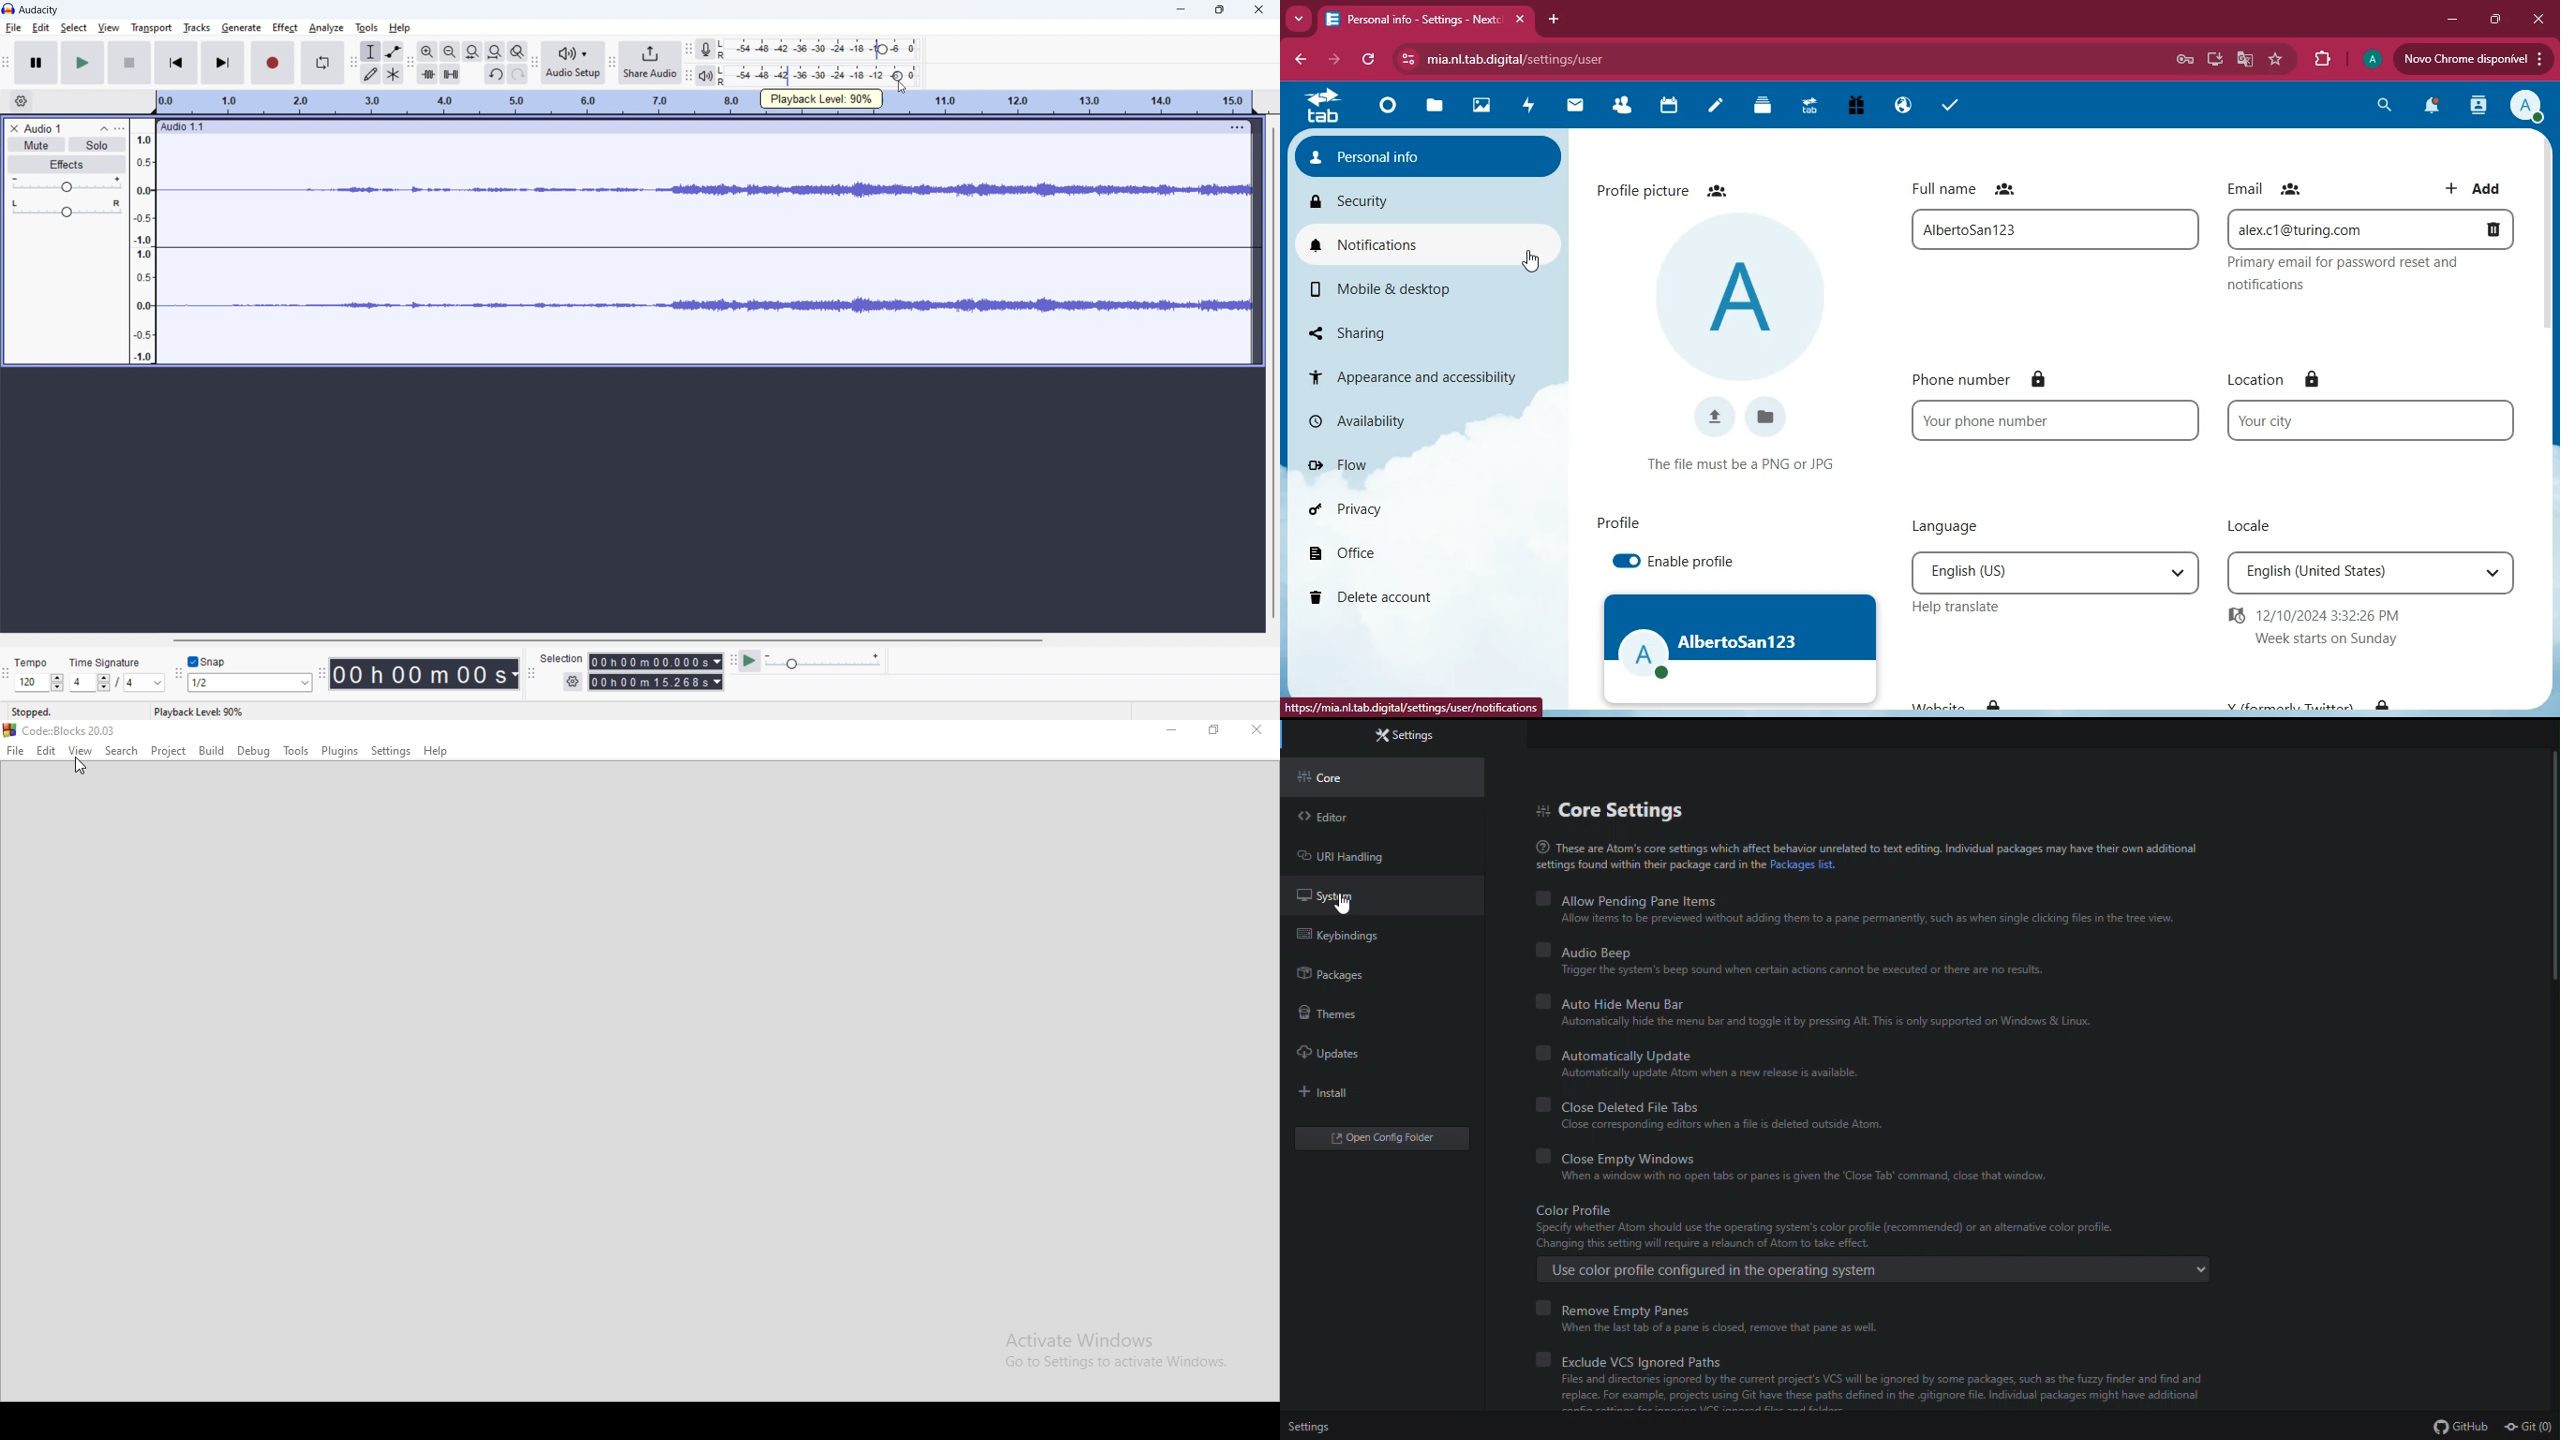  Describe the element at coordinates (1960, 527) in the screenshot. I see `language` at that location.